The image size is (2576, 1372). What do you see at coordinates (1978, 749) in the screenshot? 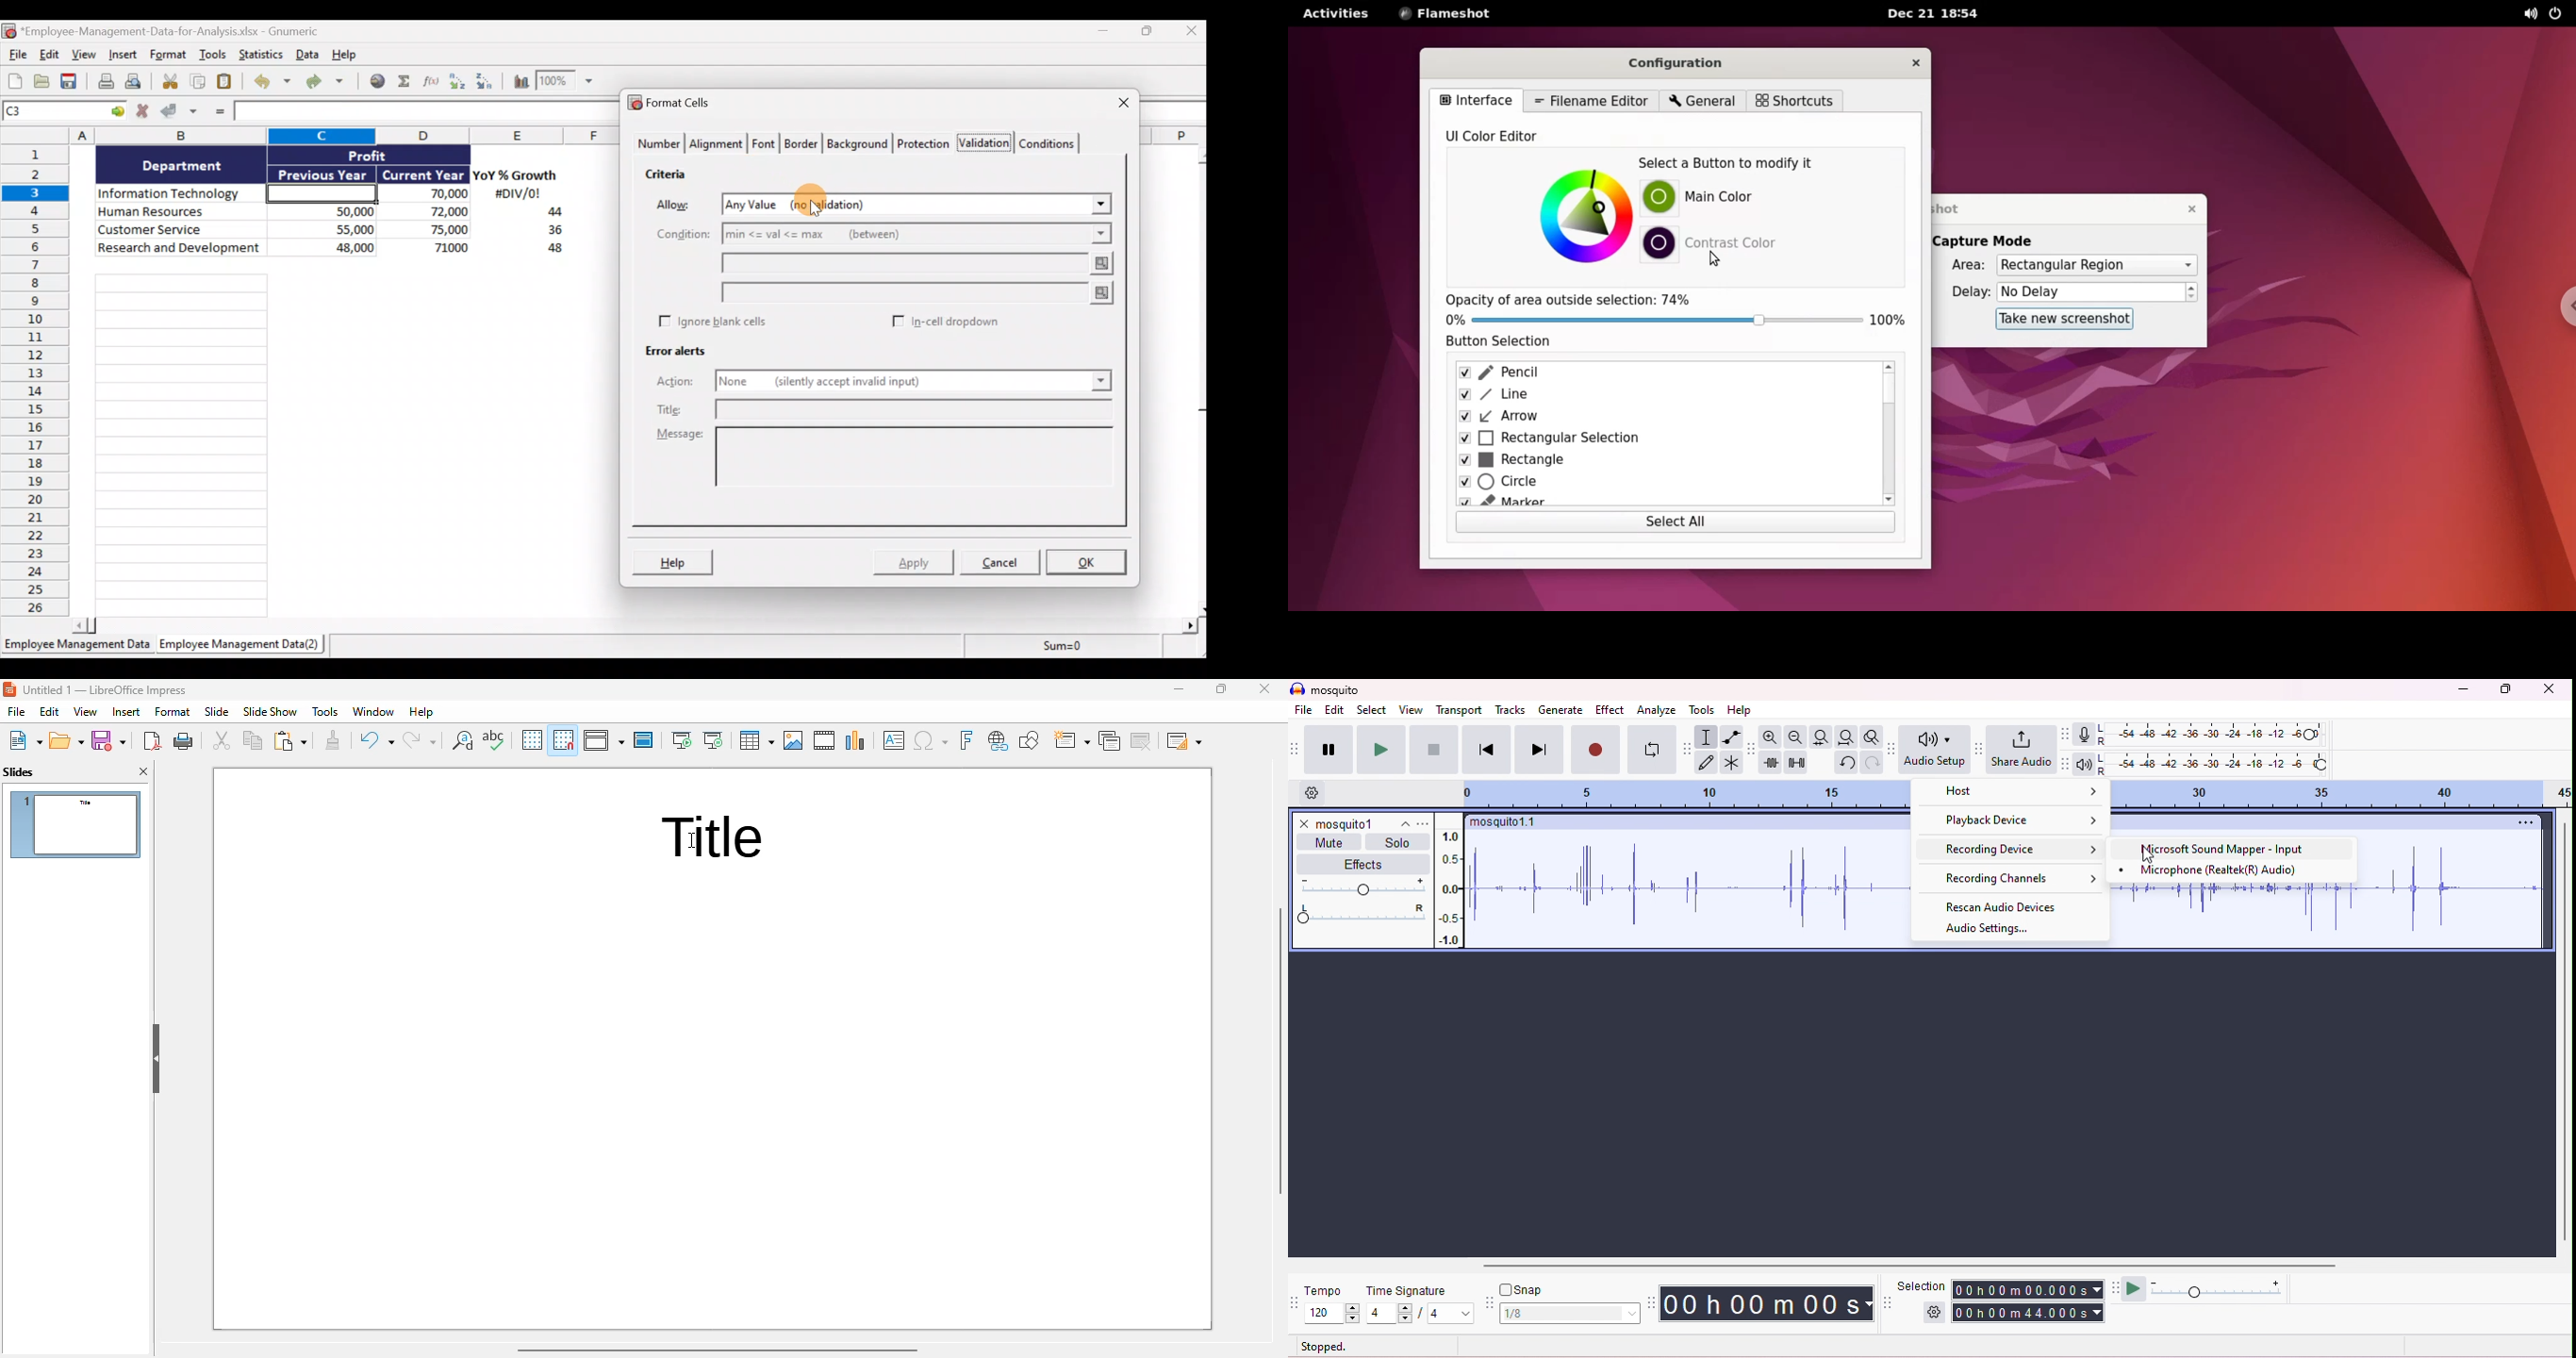
I see `share audio tool bar` at bounding box center [1978, 749].